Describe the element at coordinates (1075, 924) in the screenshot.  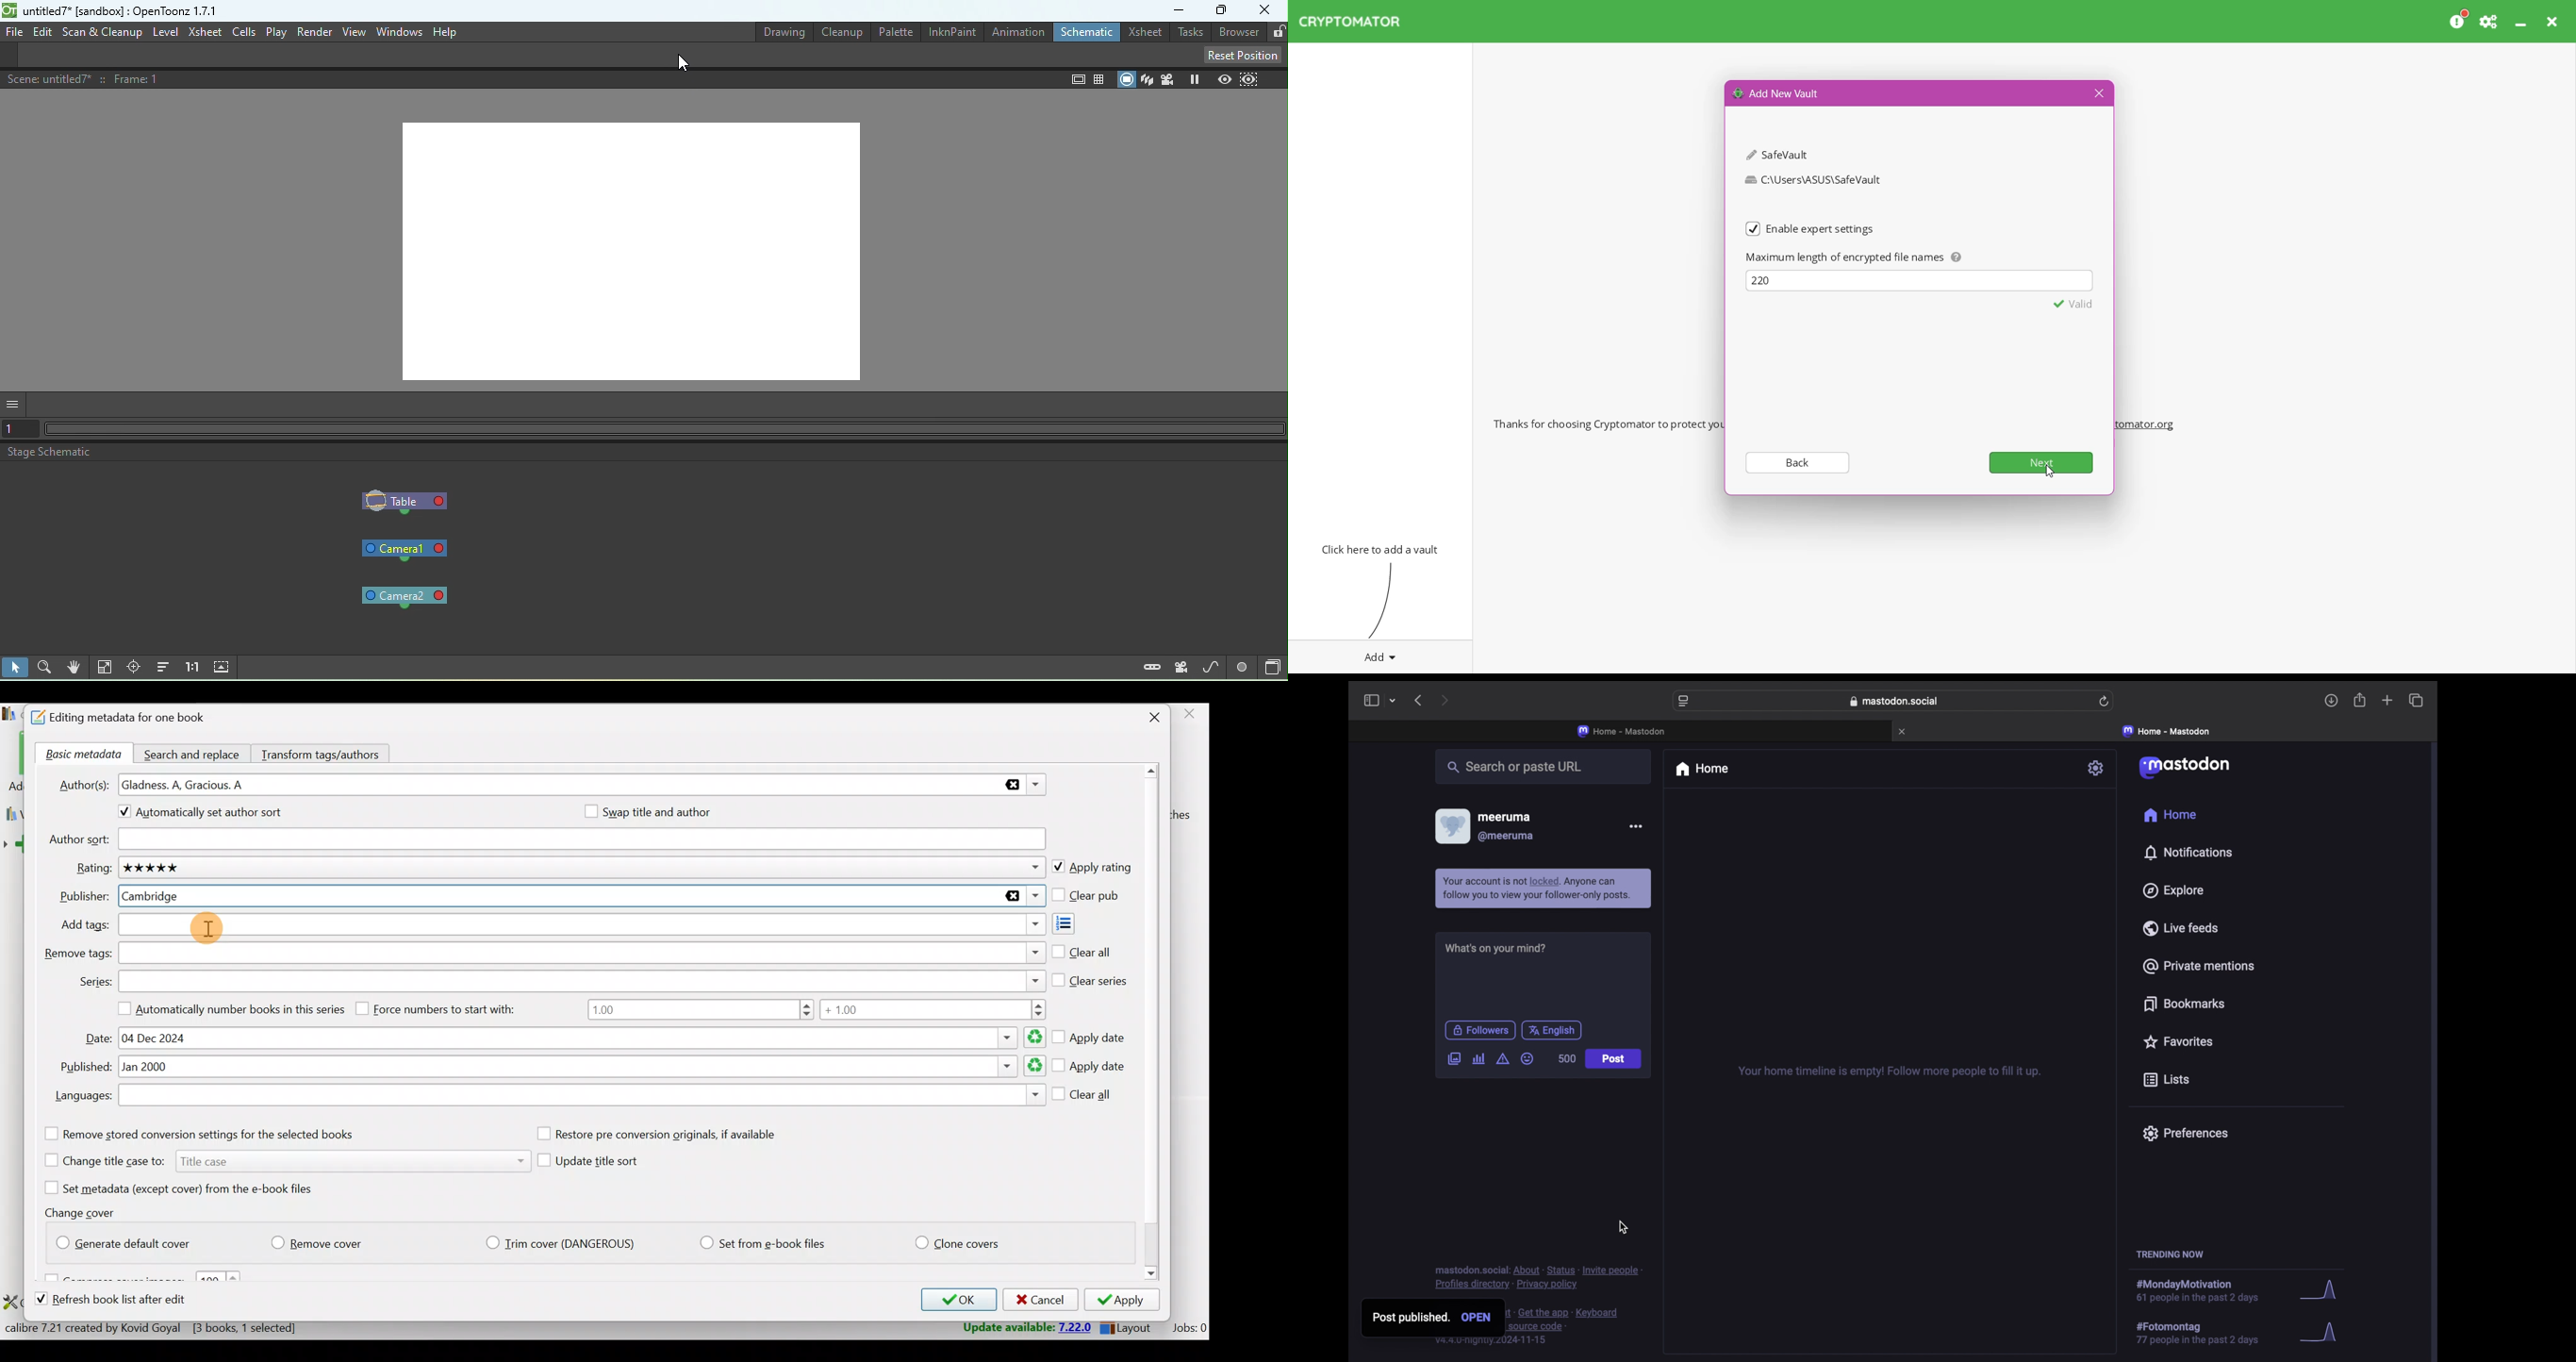
I see `Add tags` at that location.